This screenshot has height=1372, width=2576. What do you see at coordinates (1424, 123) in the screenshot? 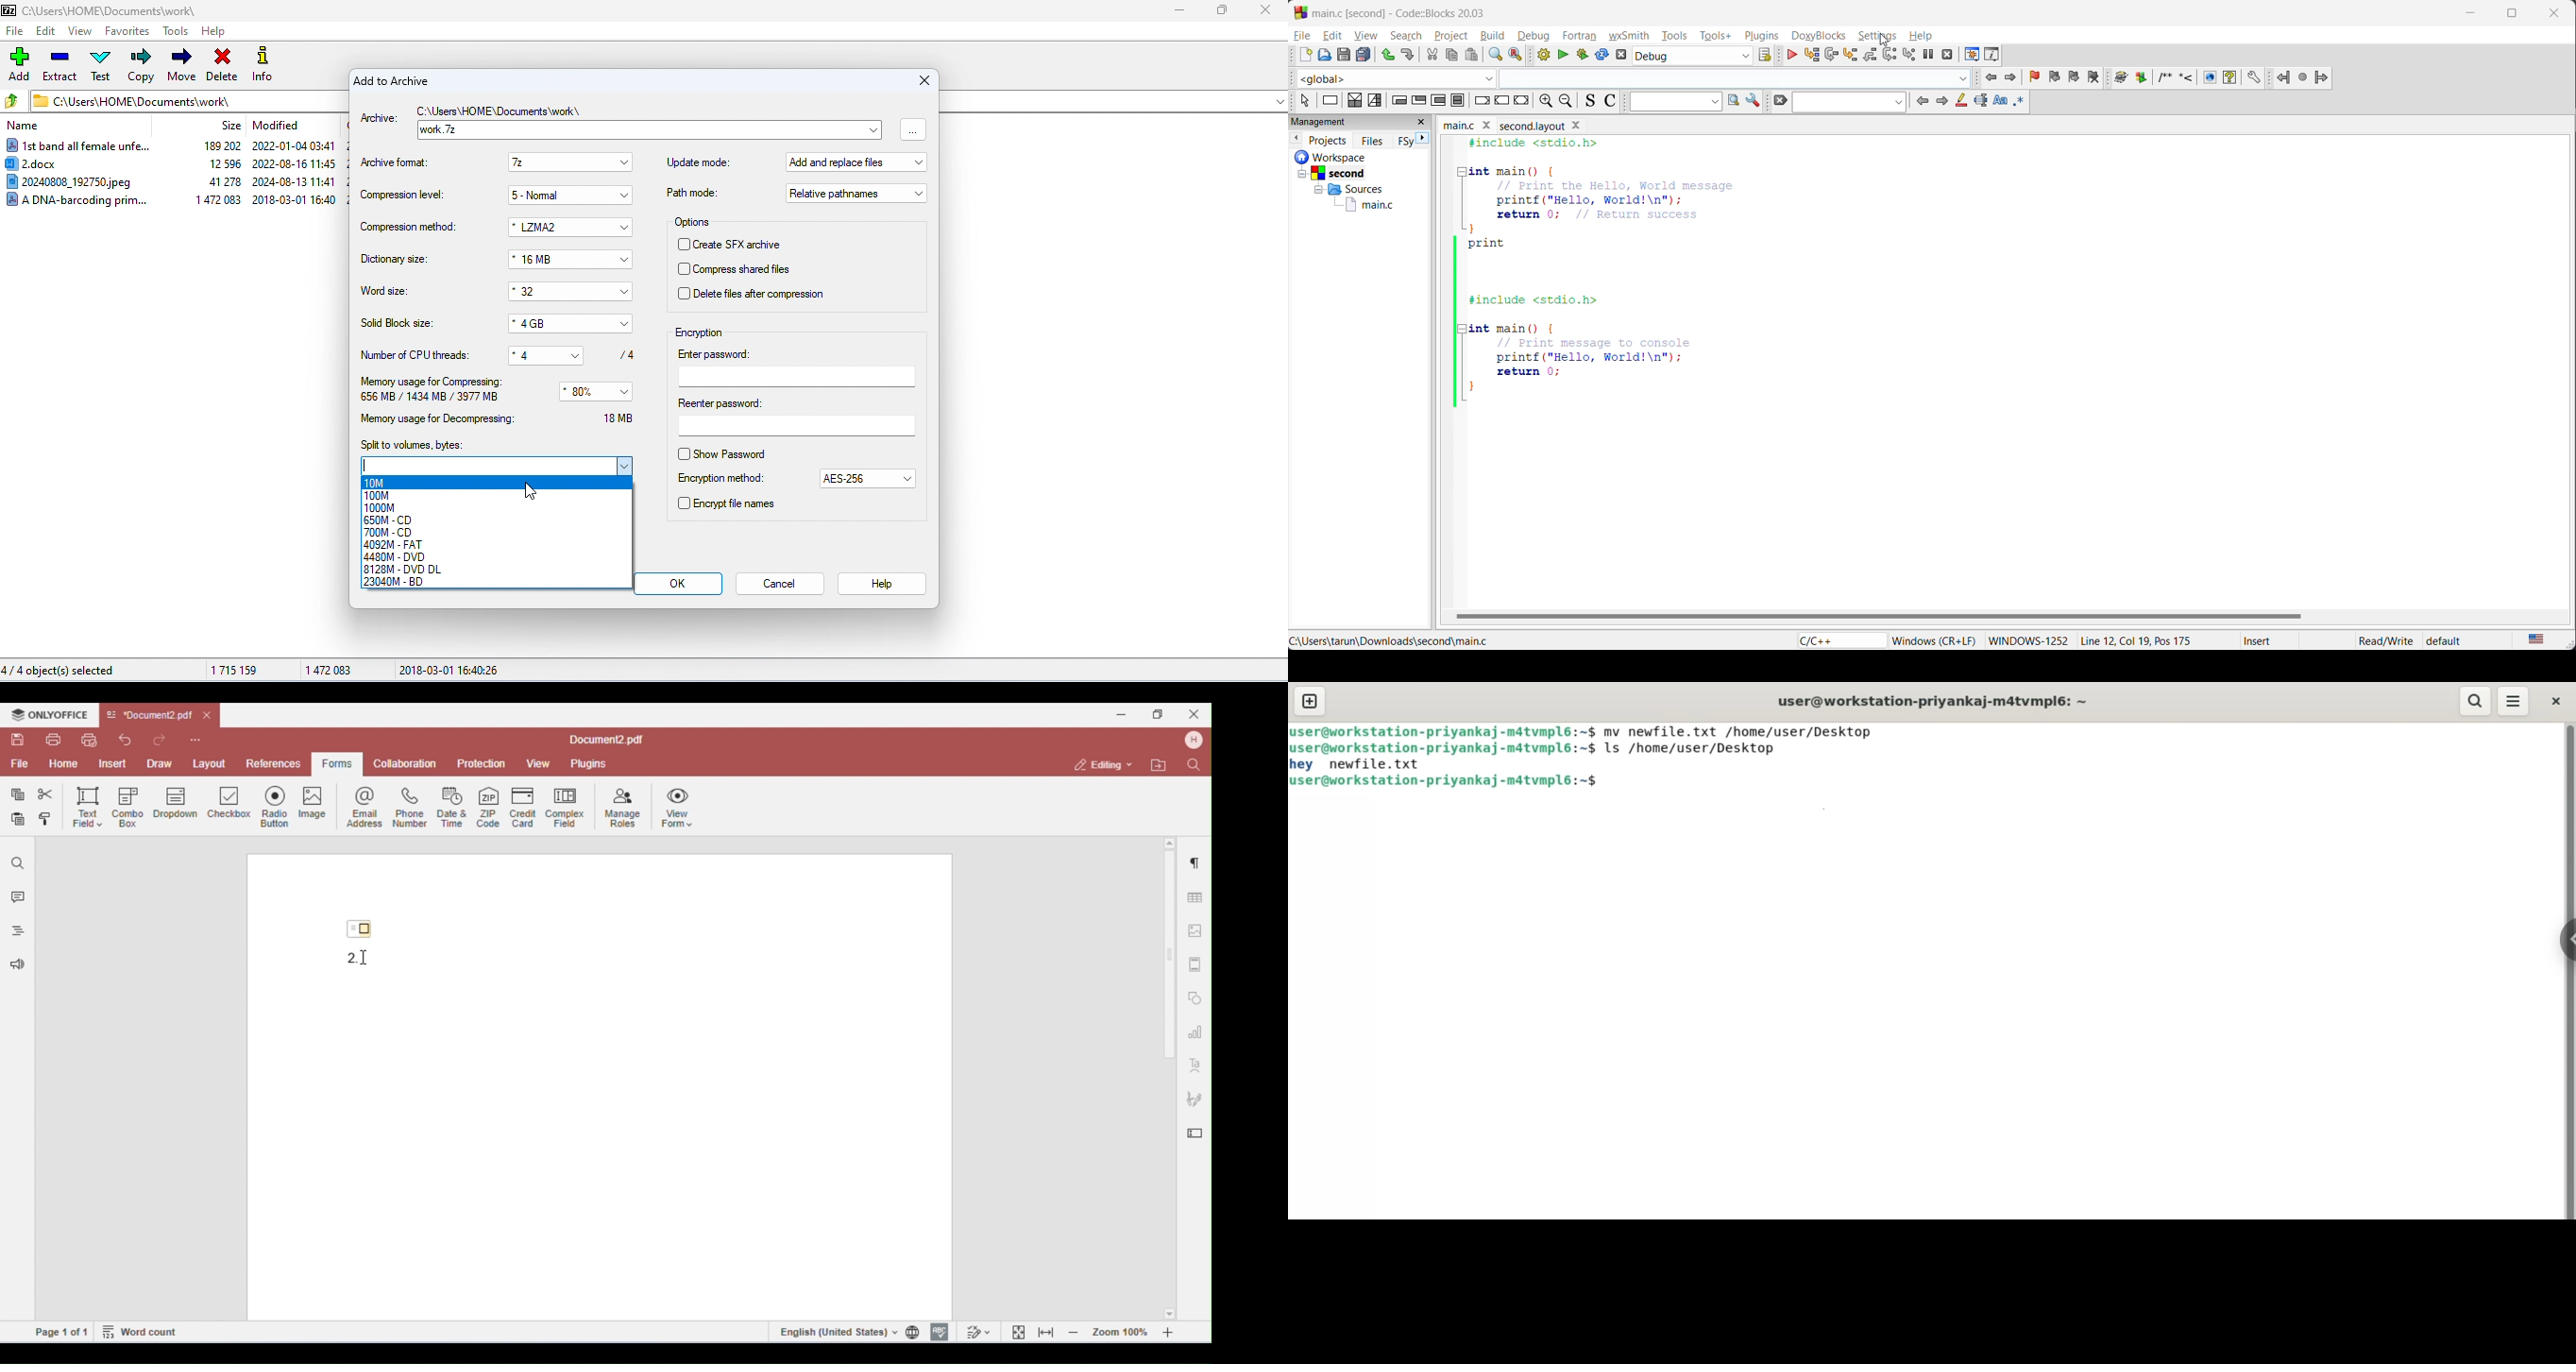
I see `close` at bounding box center [1424, 123].